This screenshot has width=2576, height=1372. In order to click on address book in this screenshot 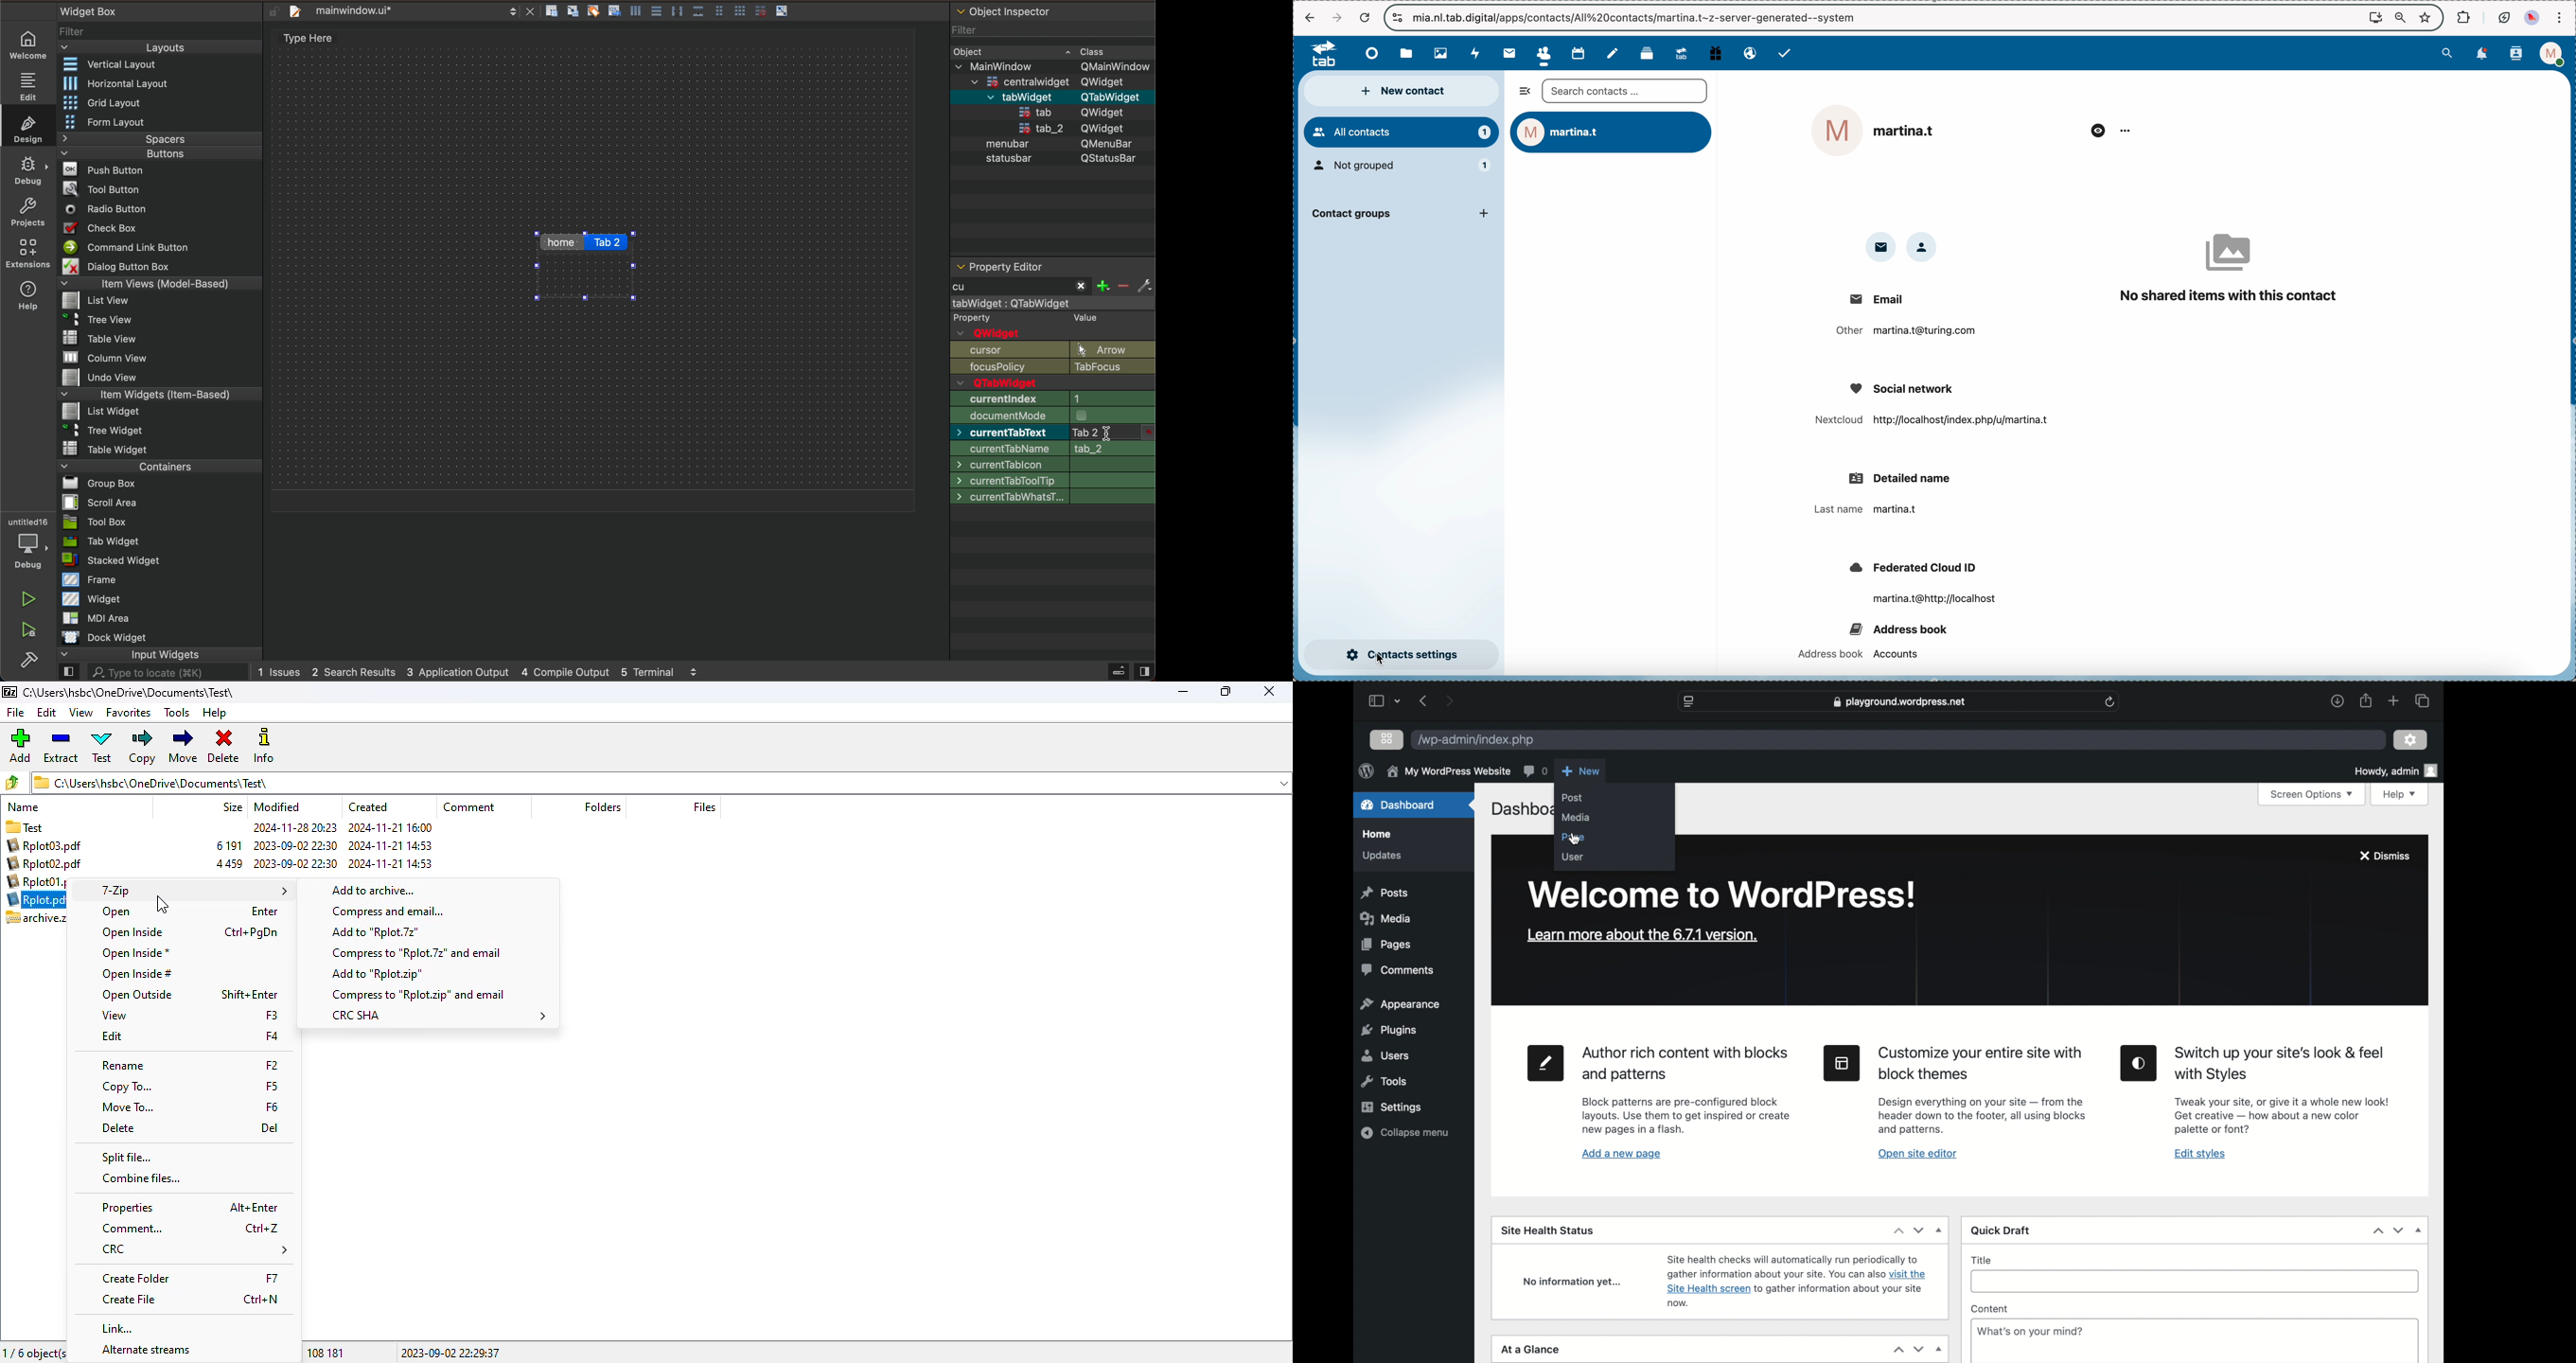, I will do `click(1871, 638)`.